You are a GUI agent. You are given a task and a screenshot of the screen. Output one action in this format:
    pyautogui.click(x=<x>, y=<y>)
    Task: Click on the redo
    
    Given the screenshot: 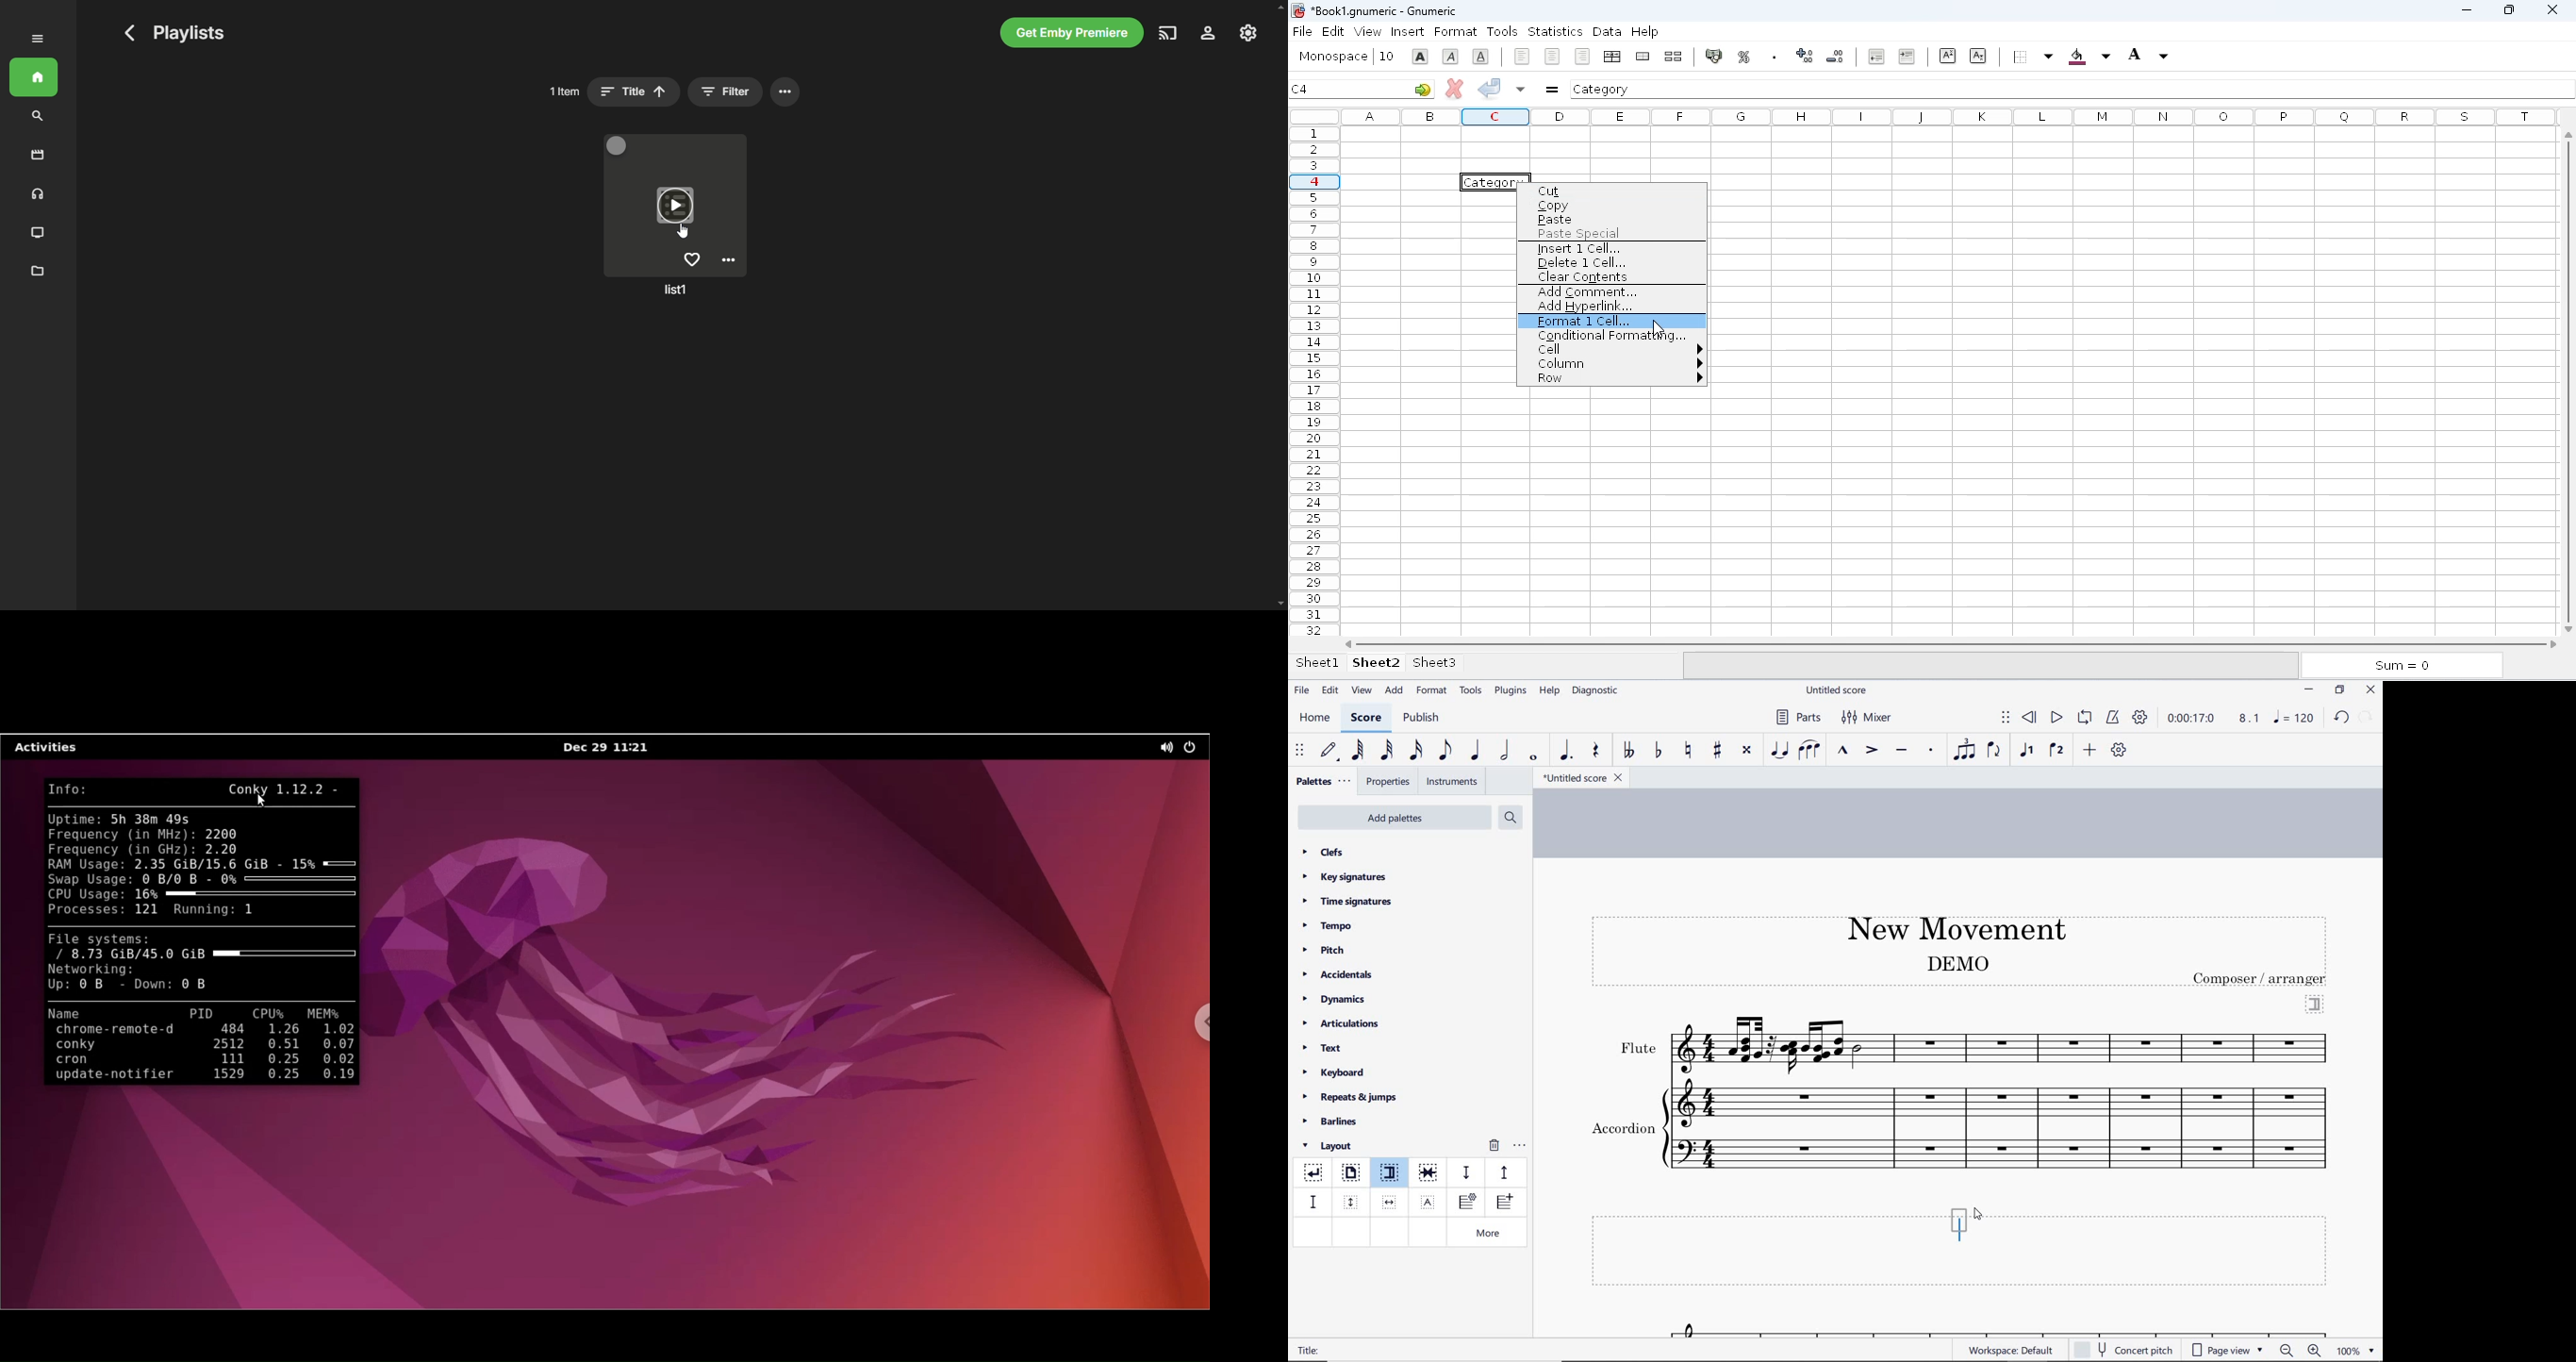 What is the action you would take?
    pyautogui.click(x=2368, y=716)
    